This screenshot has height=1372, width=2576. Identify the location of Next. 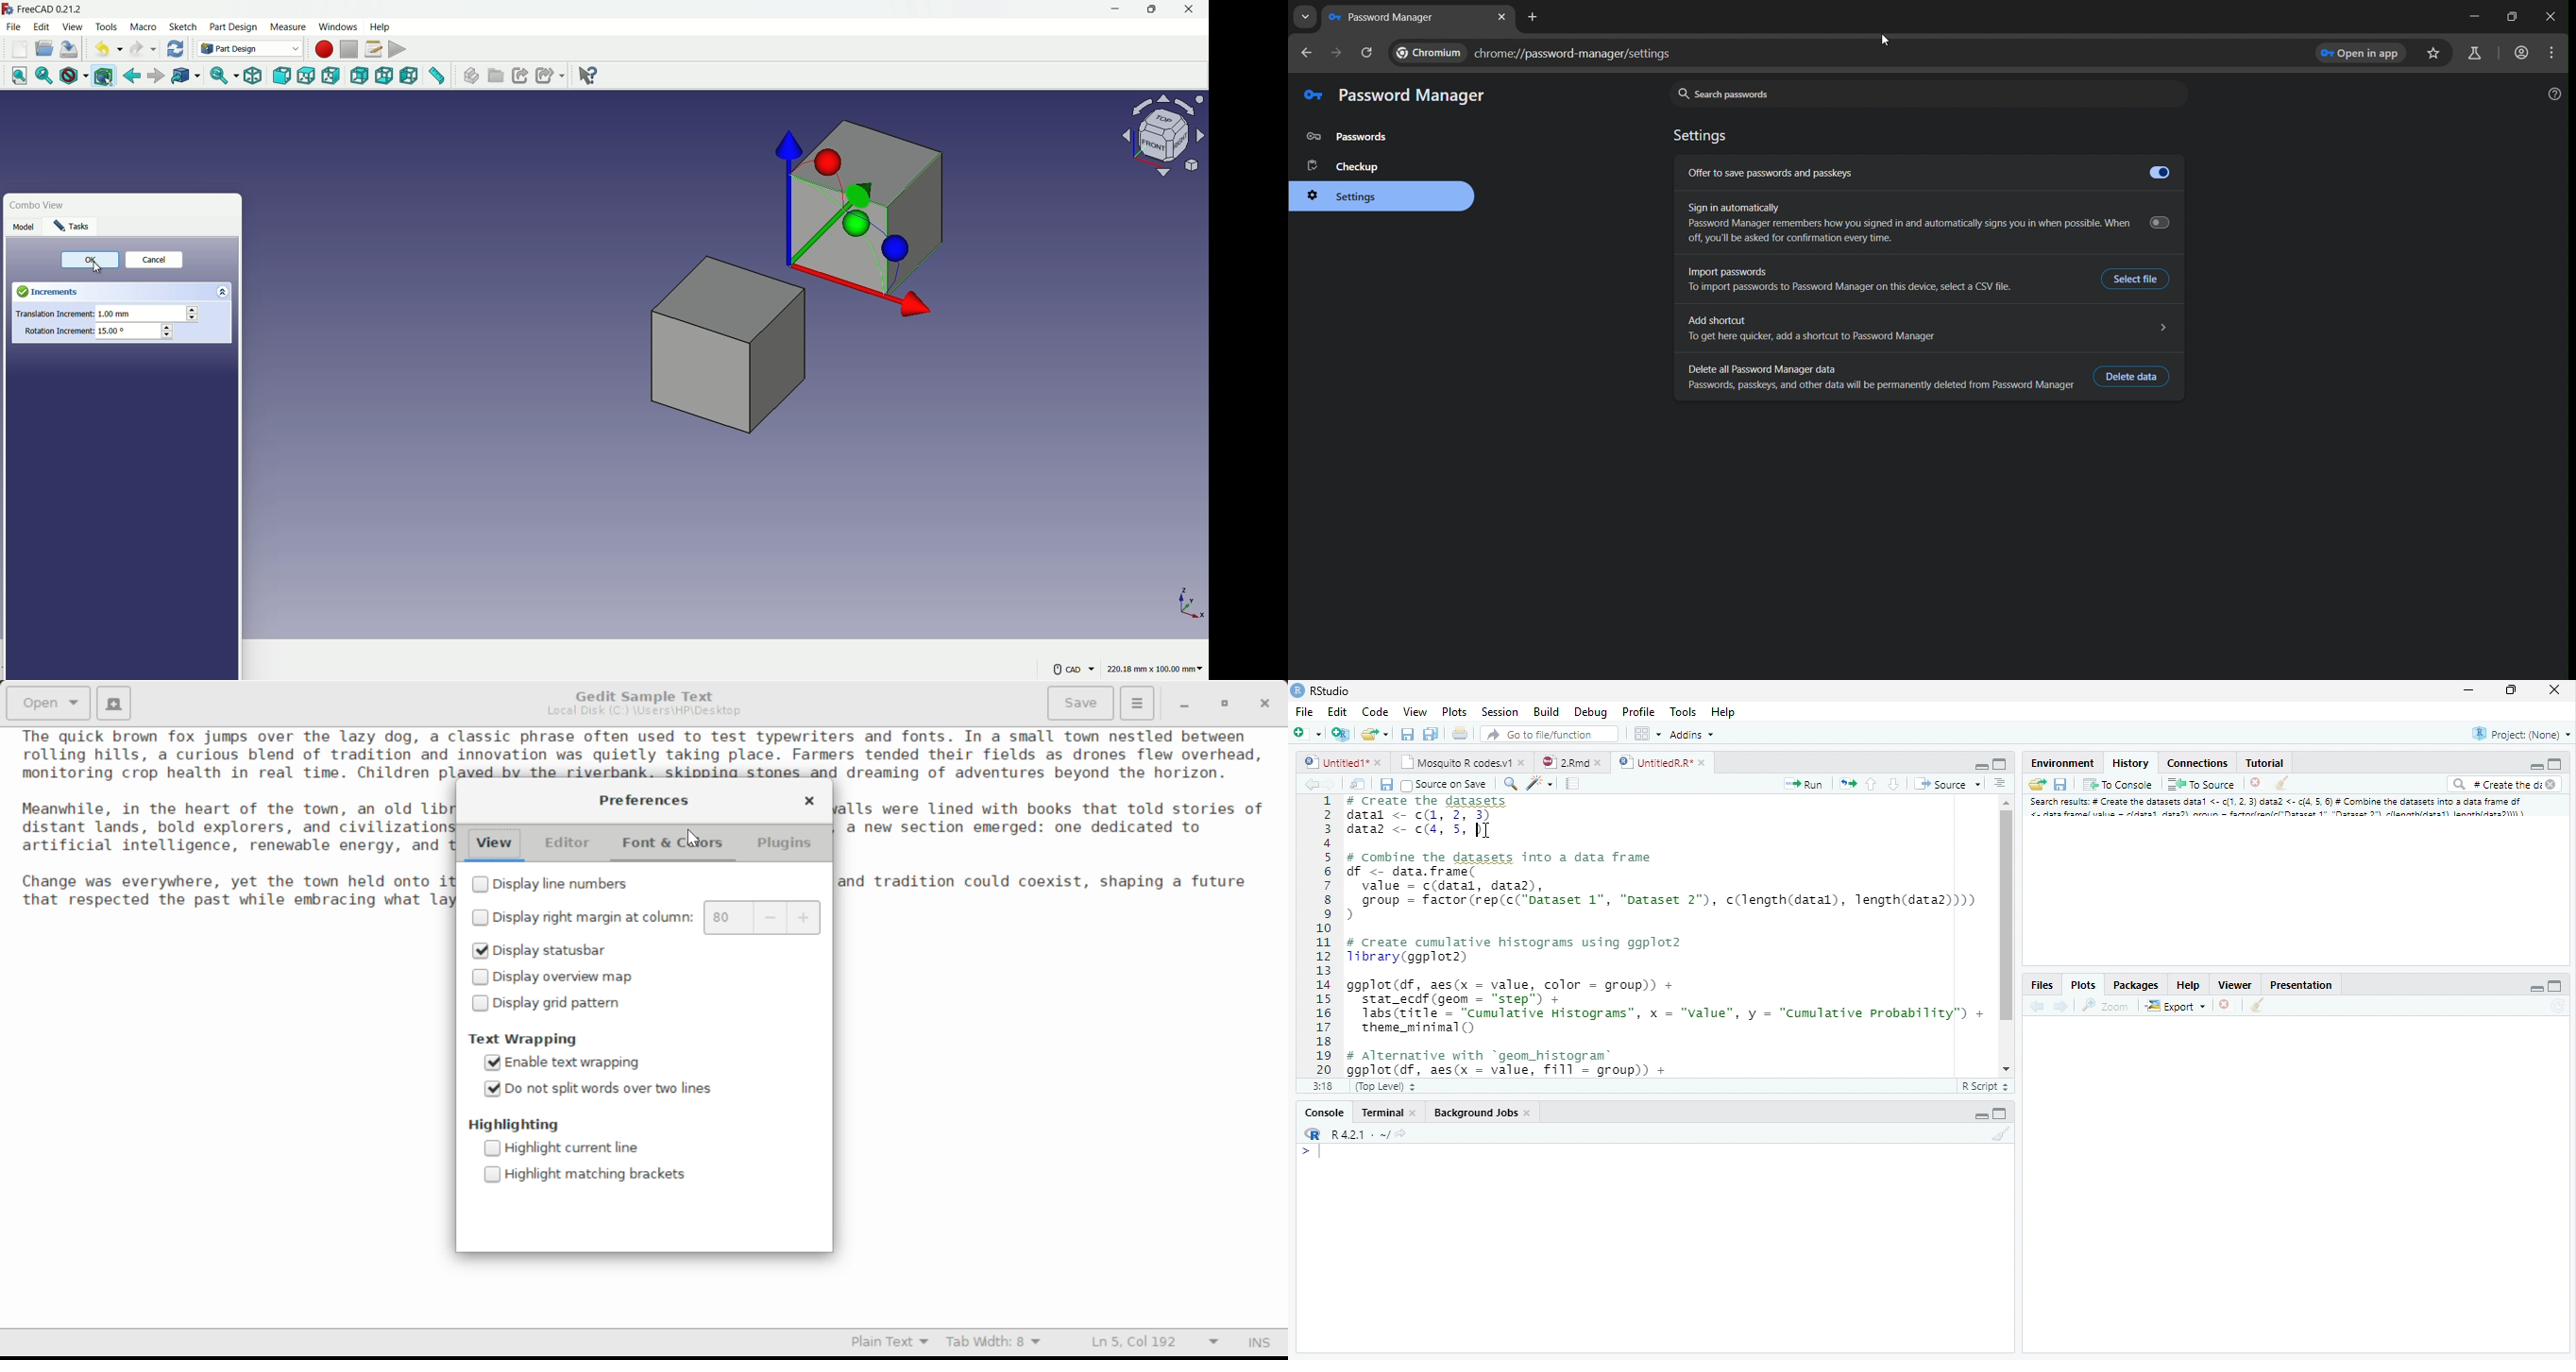
(1329, 788).